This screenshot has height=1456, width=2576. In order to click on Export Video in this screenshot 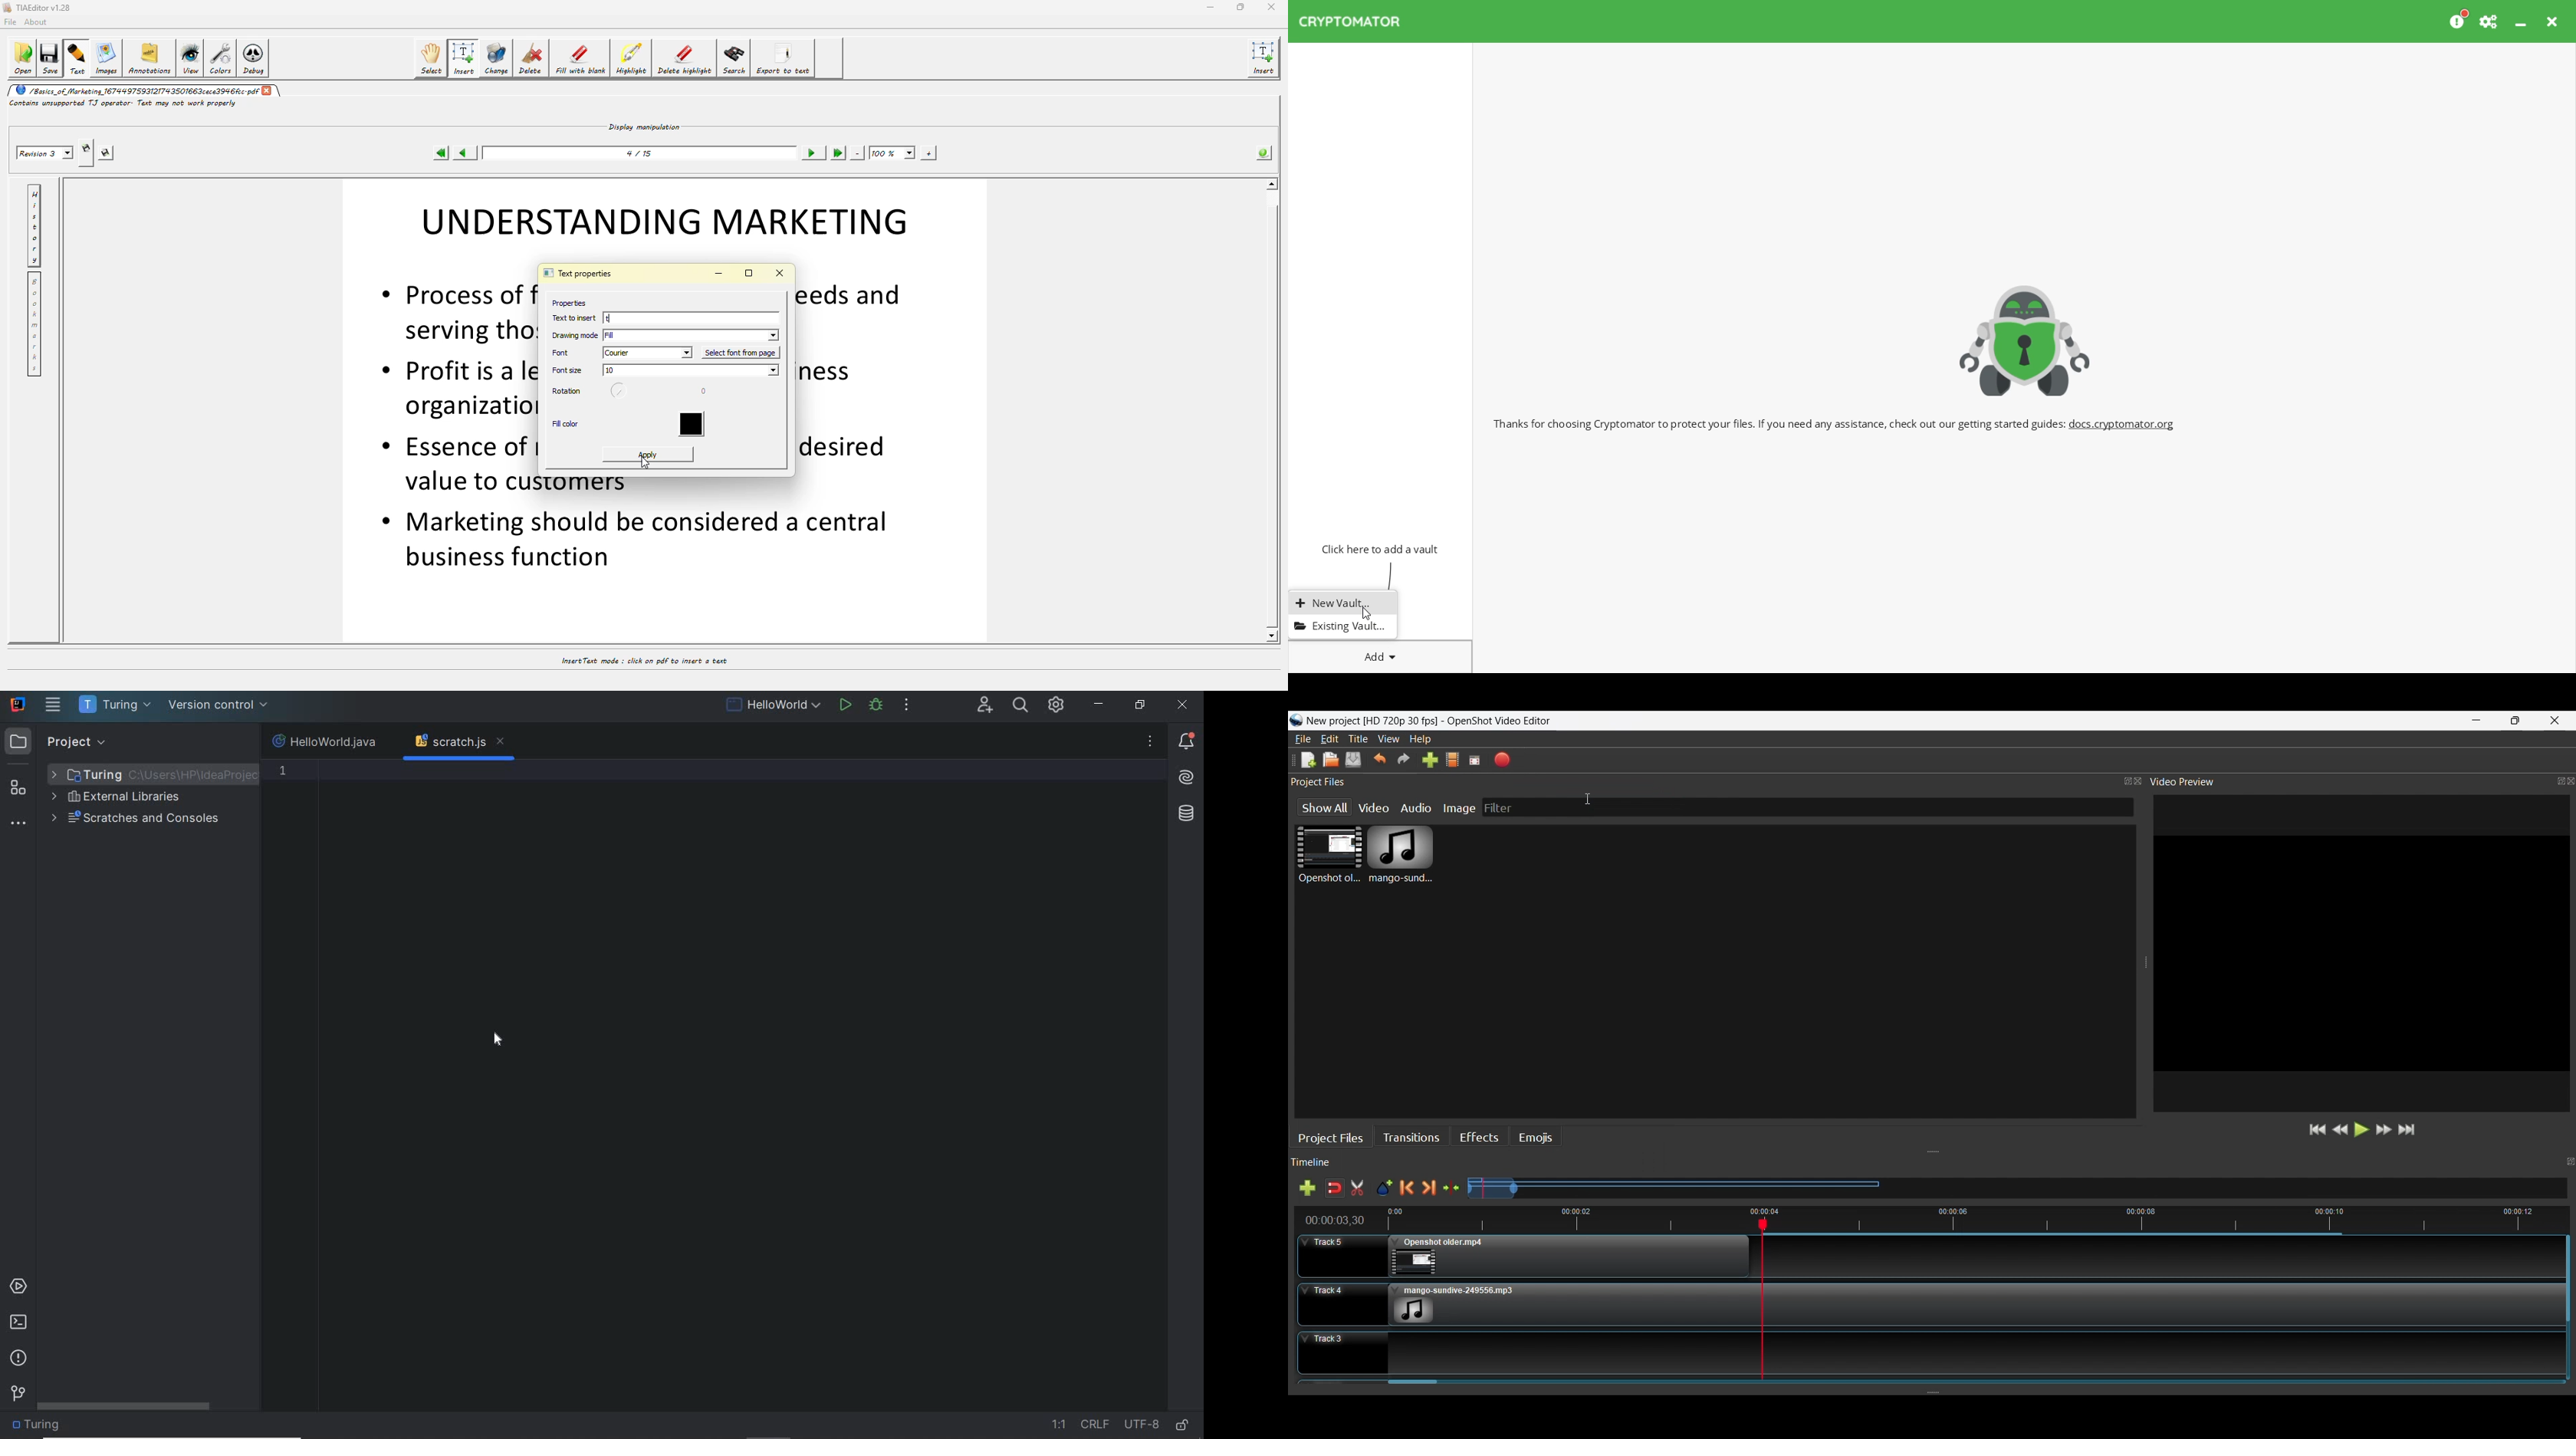, I will do `click(1503, 760)`.